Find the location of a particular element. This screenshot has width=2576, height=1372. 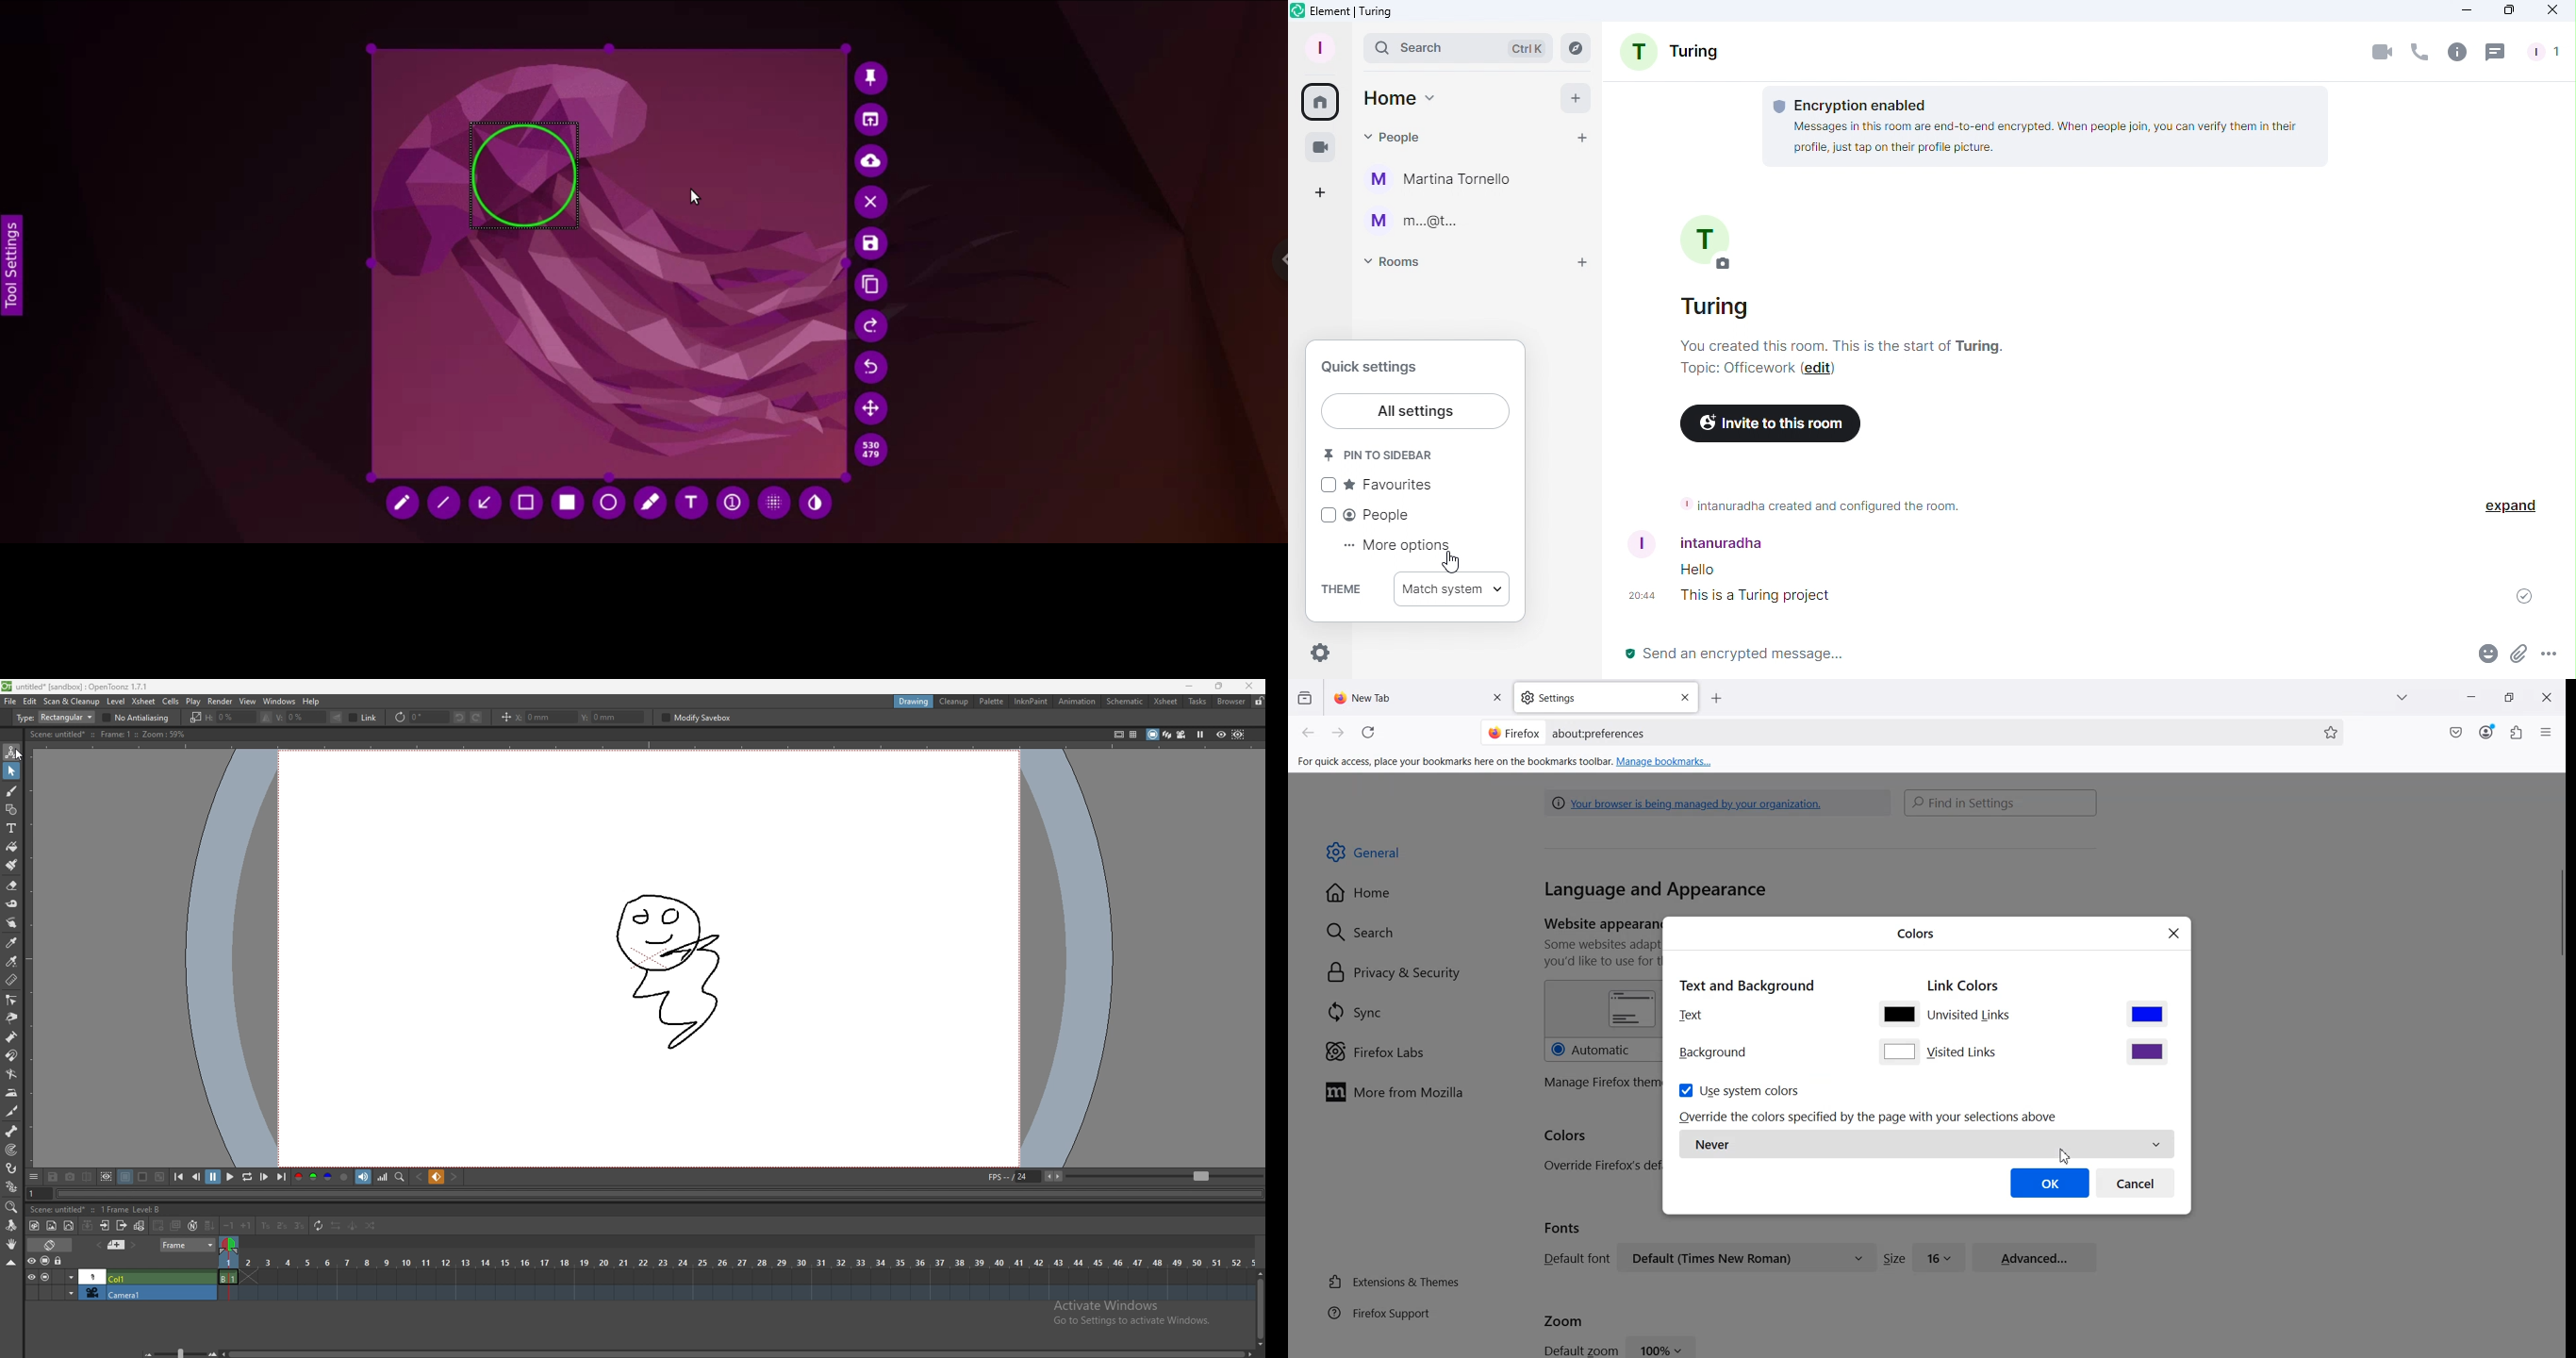

Messages is located at coordinates (1754, 584).